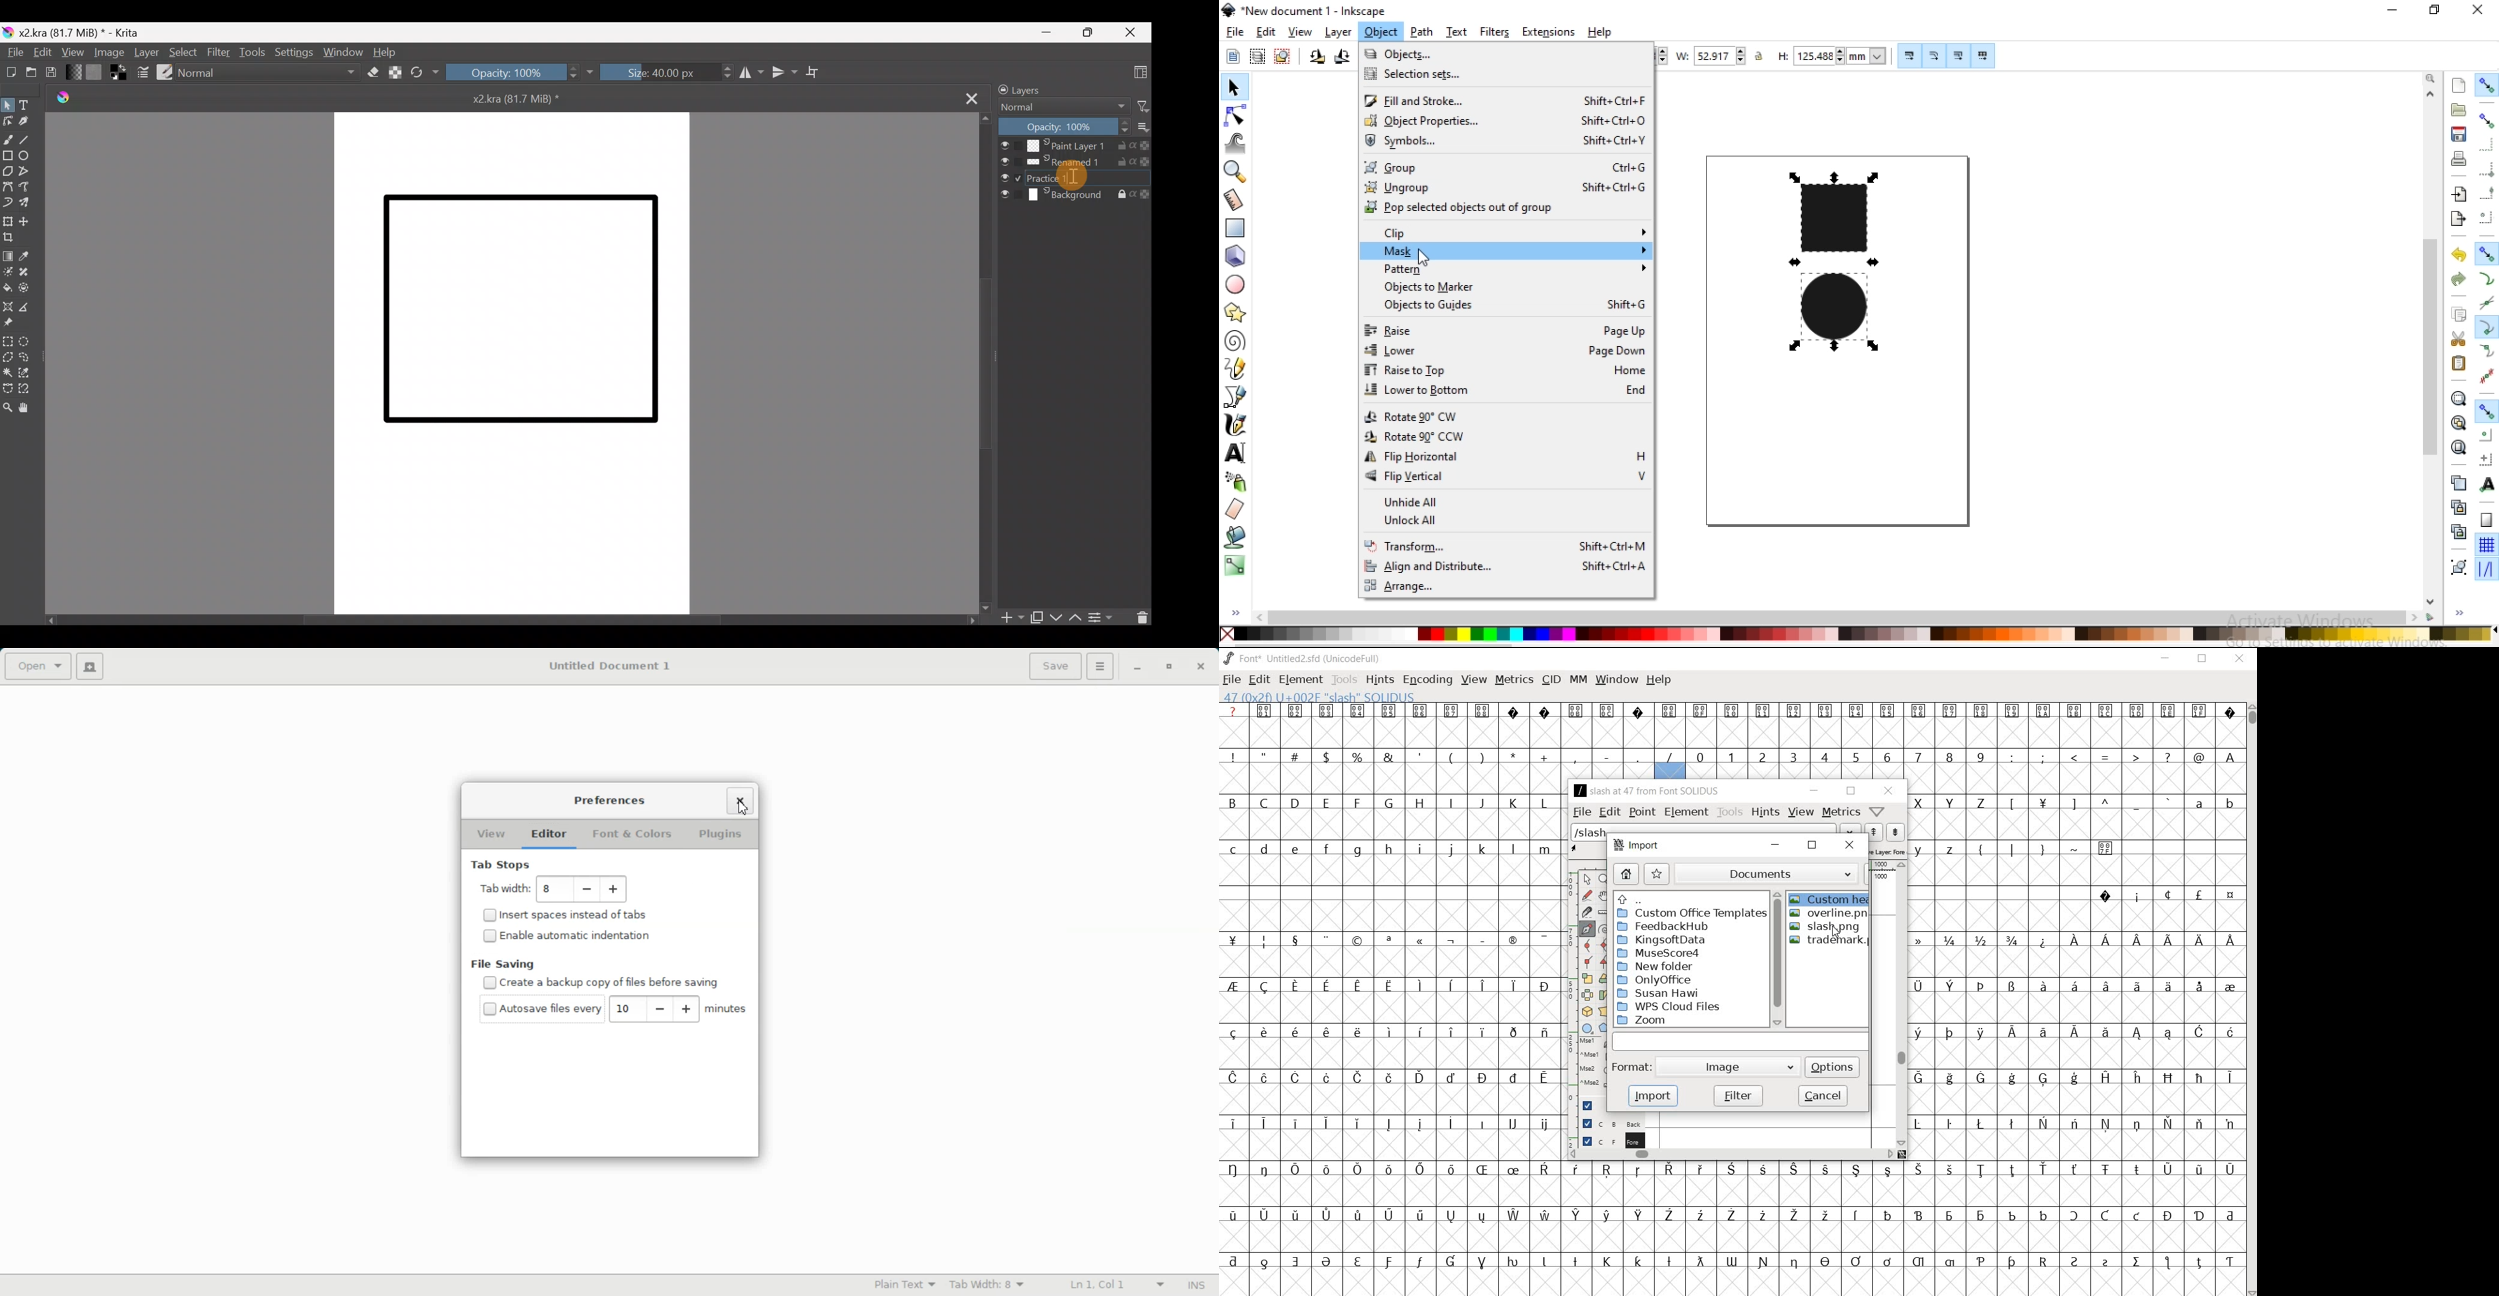 Image resolution: width=2520 pixels, height=1316 pixels. What do you see at coordinates (2076, 1031) in the screenshot?
I see `special letters` at bounding box center [2076, 1031].